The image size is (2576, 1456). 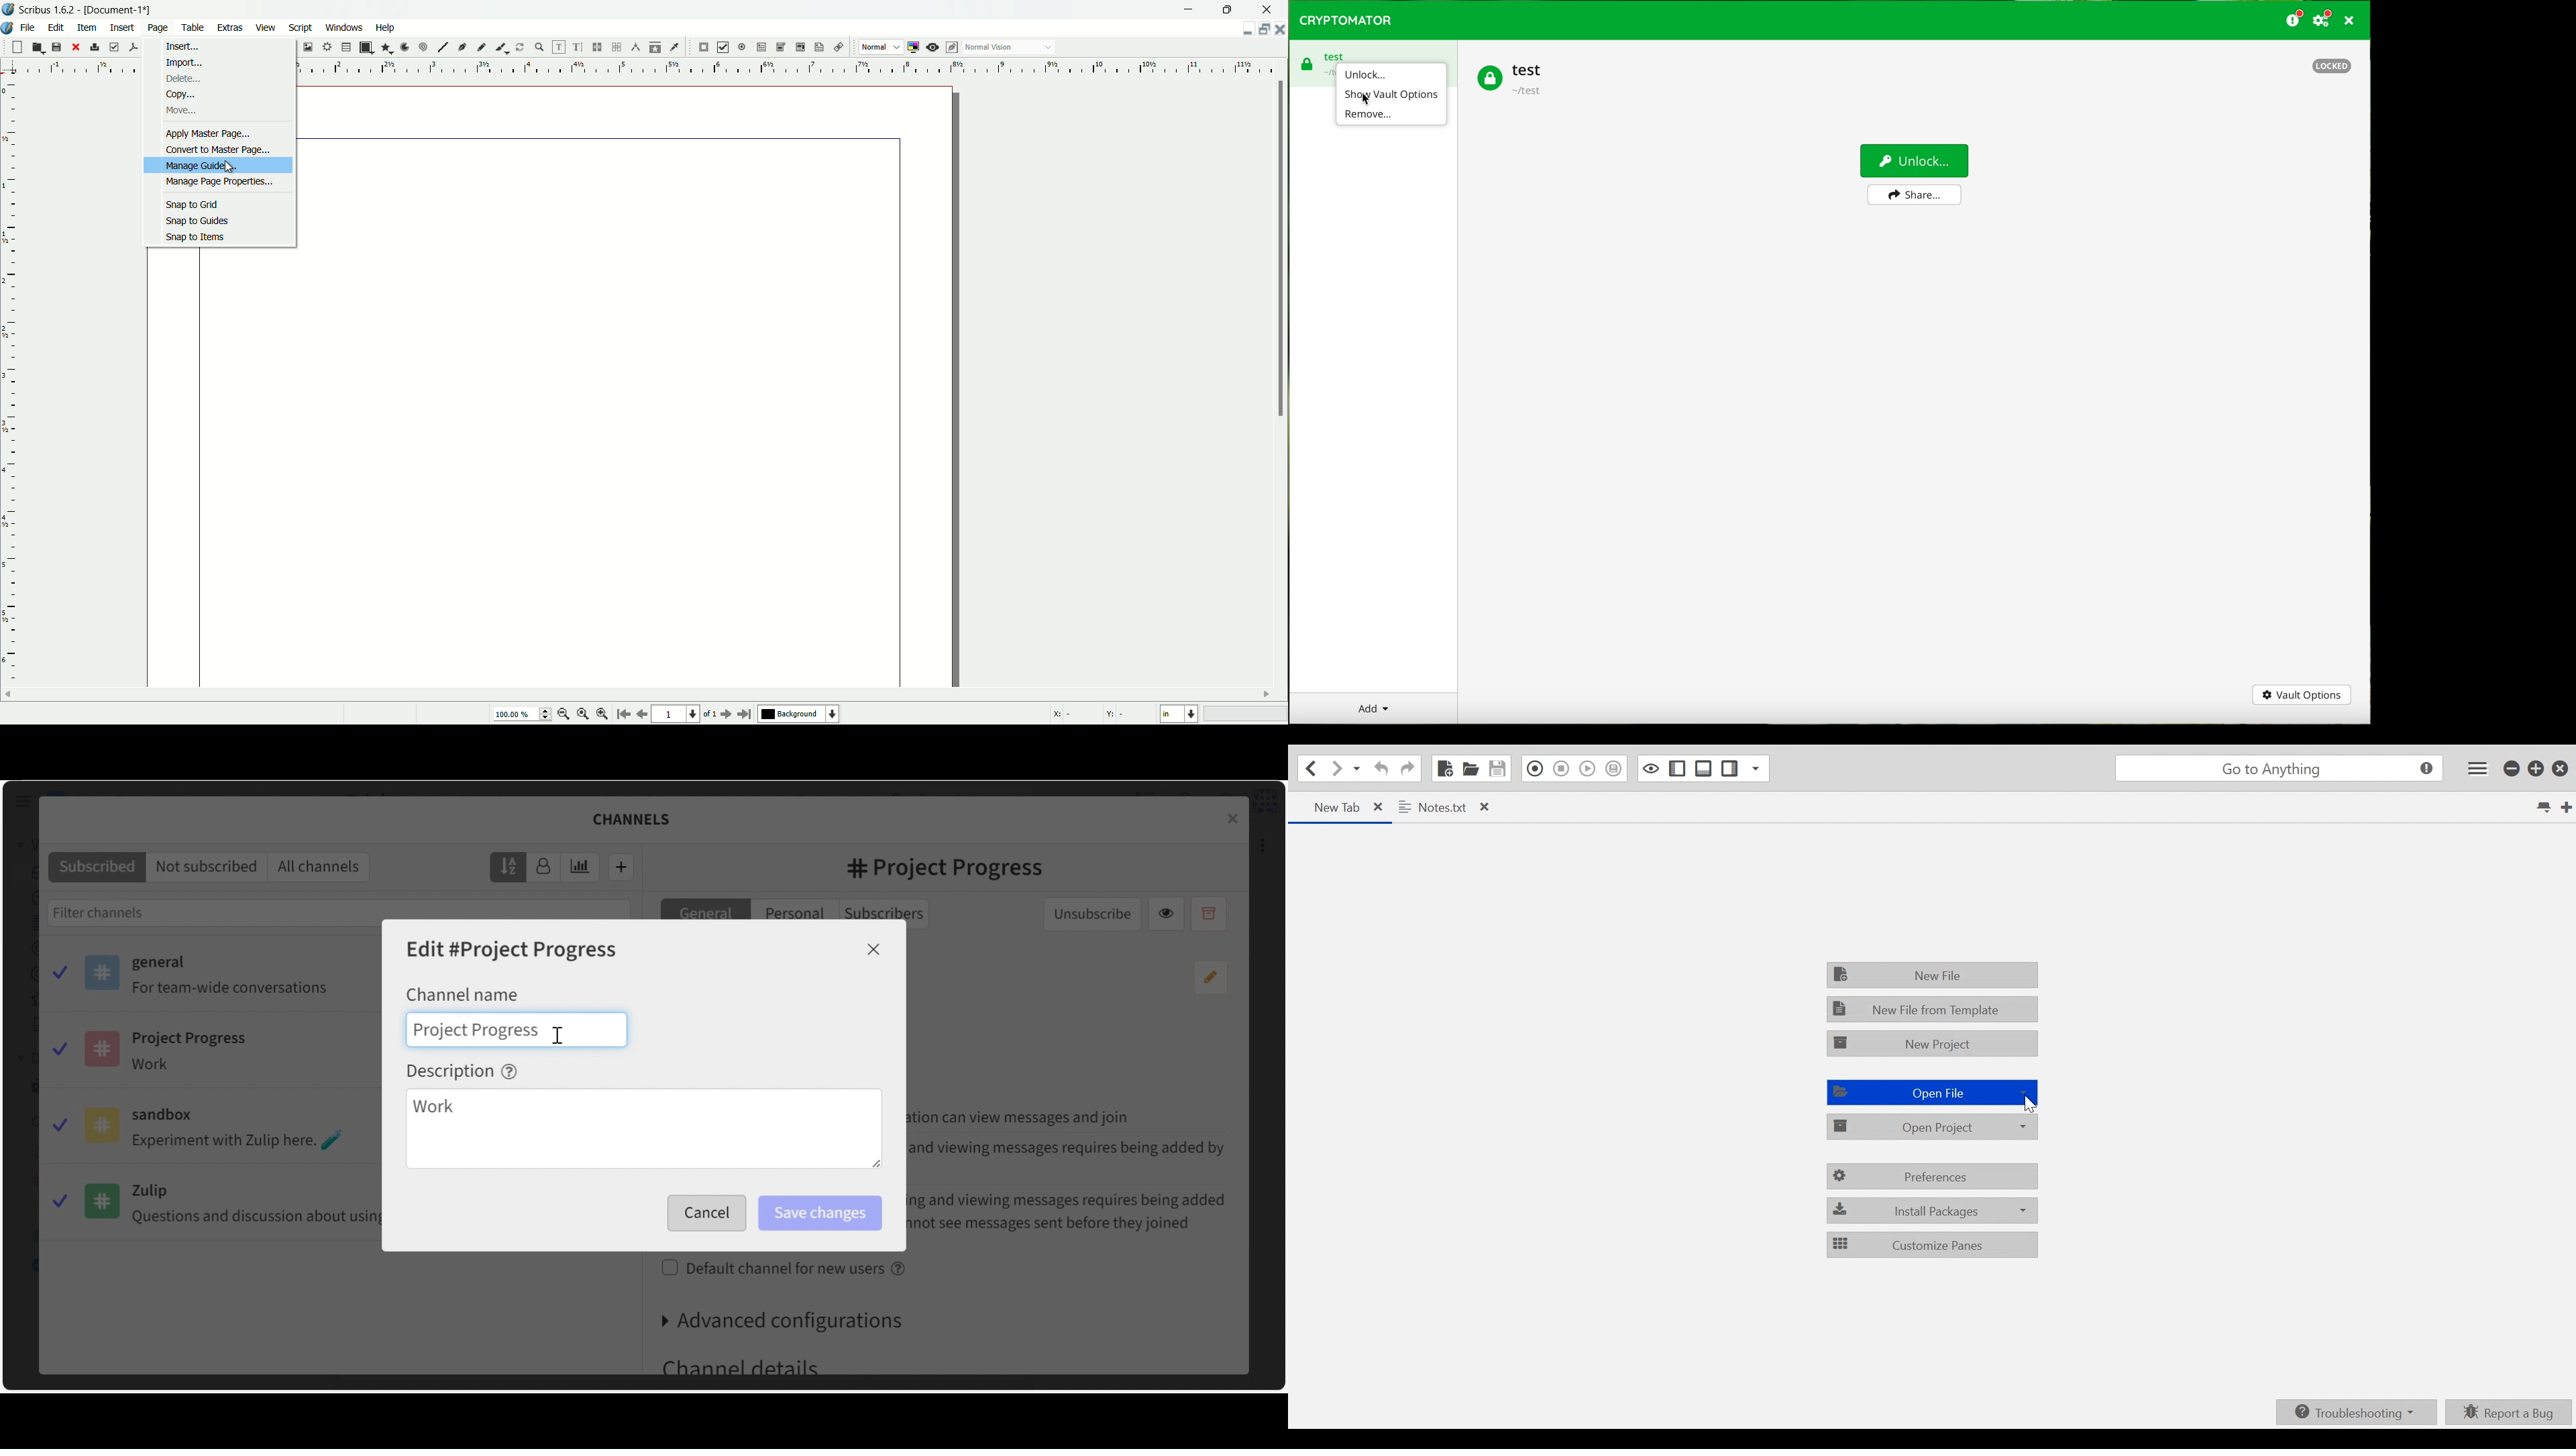 I want to click on import, so click(x=182, y=63).